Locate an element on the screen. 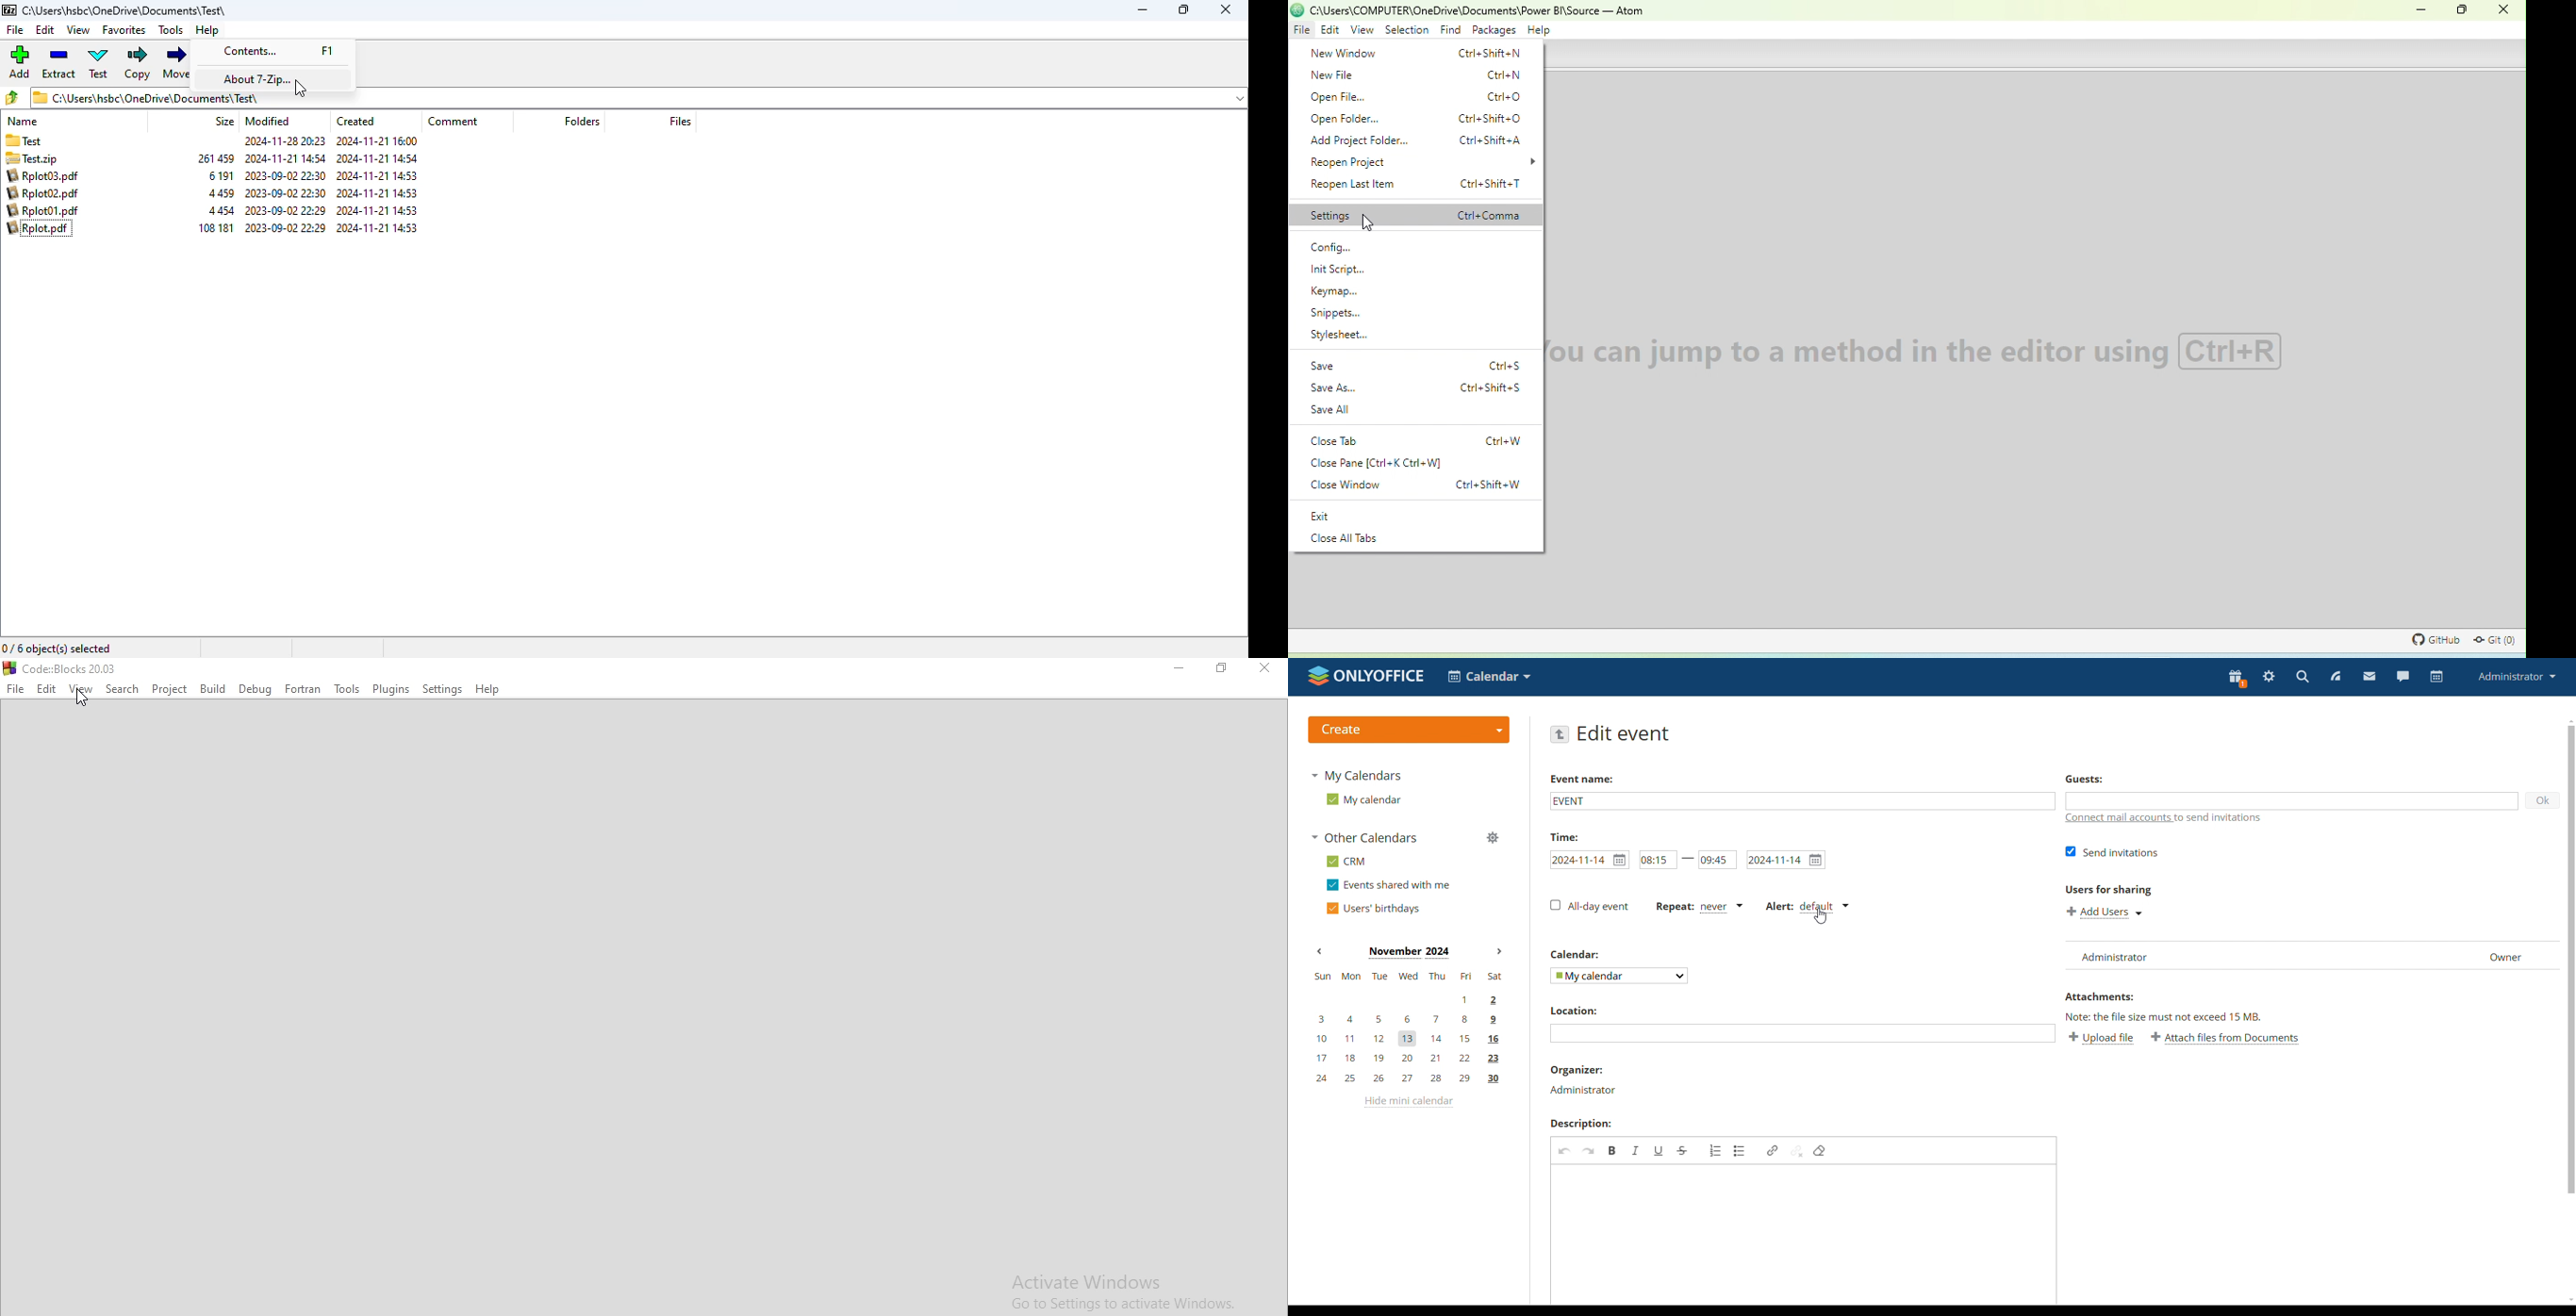  close tab is located at coordinates (1415, 440).